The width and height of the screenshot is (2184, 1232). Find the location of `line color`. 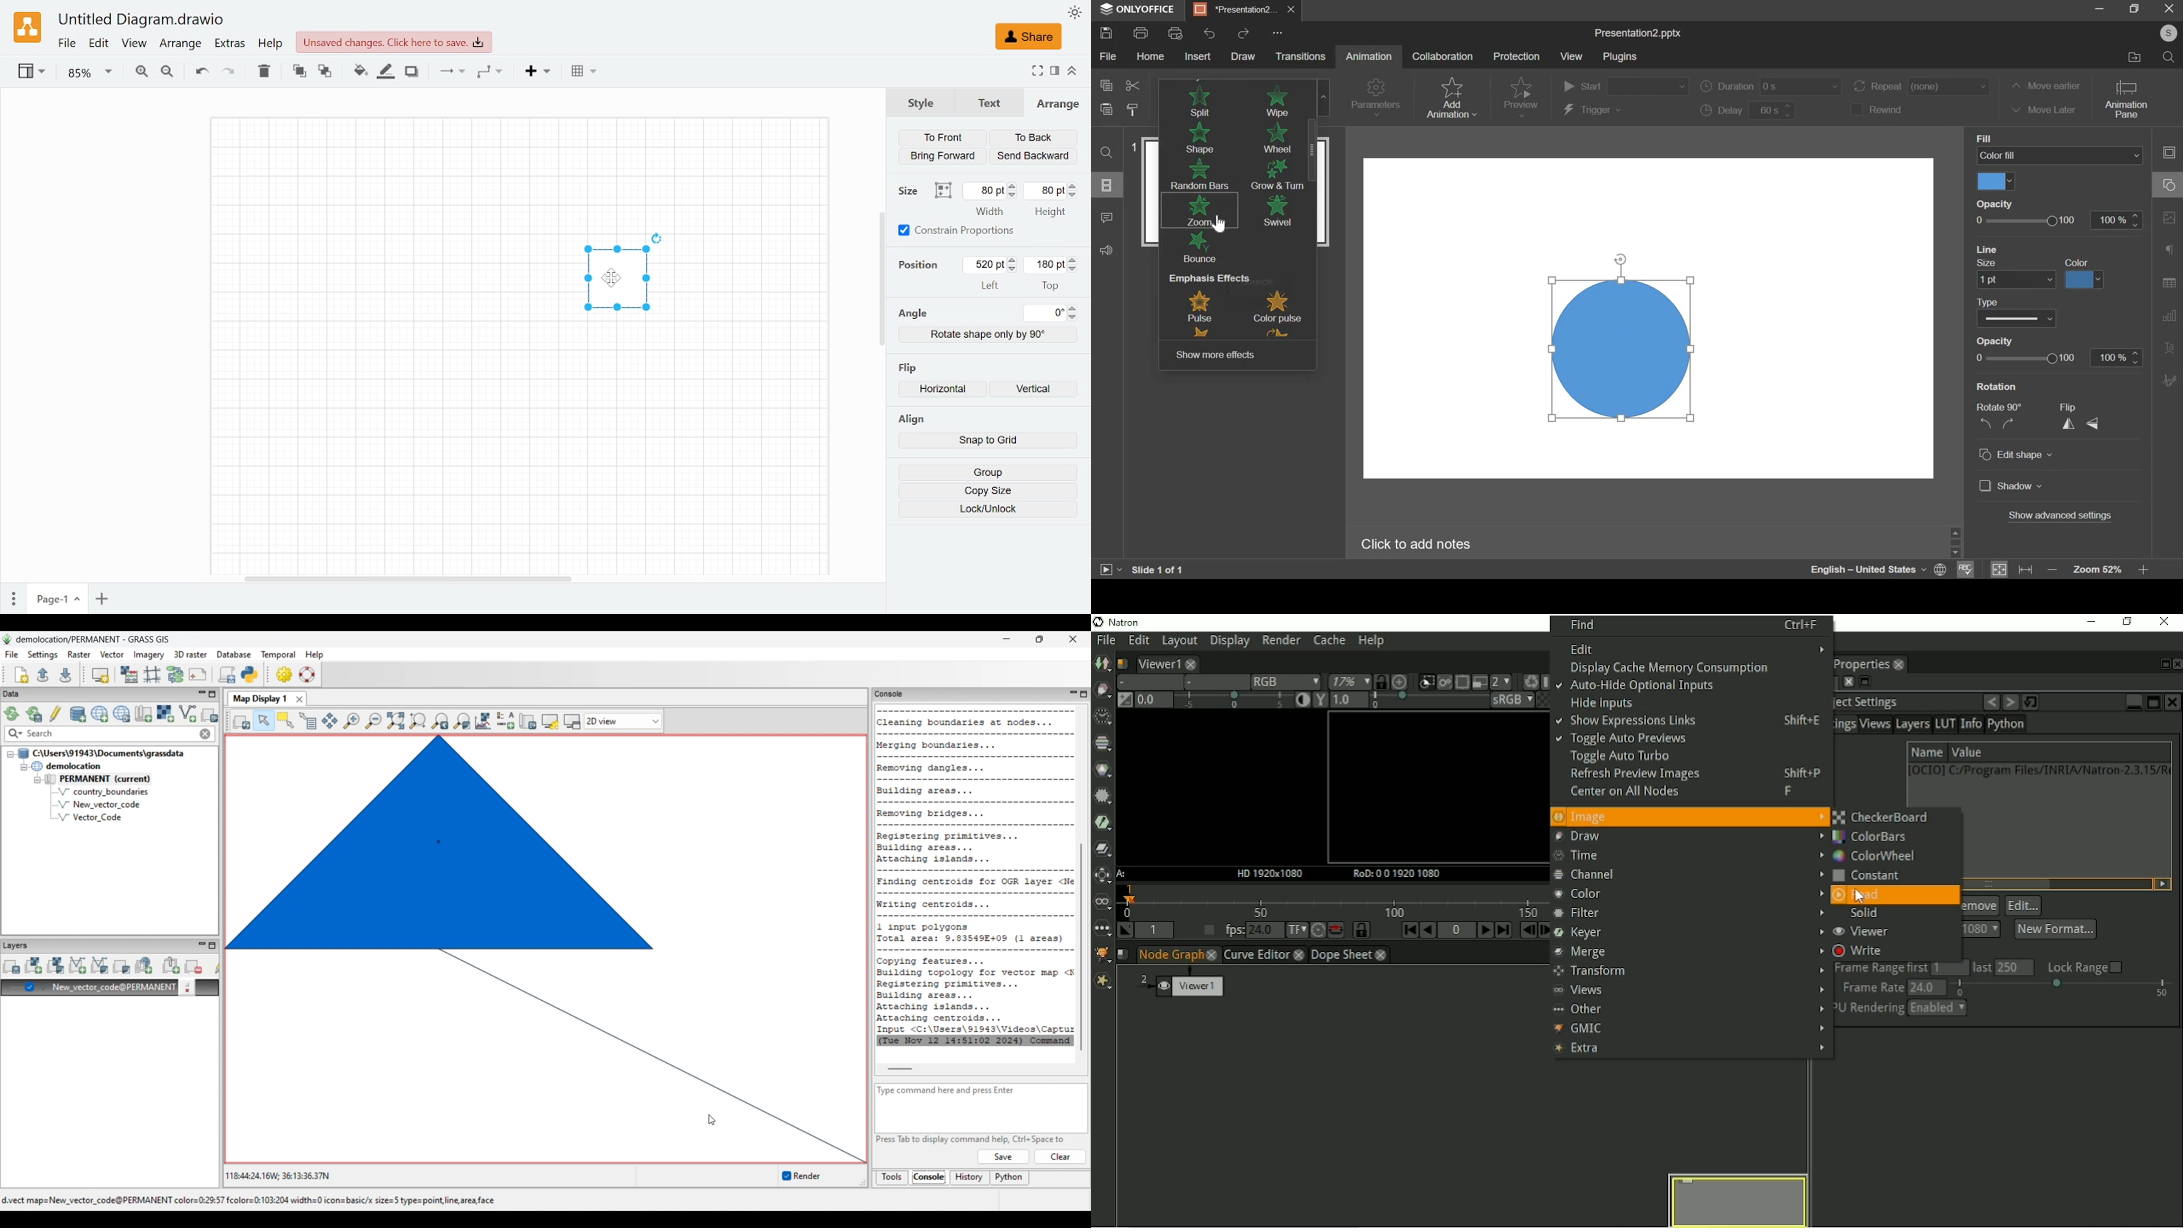

line color is located at coordinates (2085, 279).